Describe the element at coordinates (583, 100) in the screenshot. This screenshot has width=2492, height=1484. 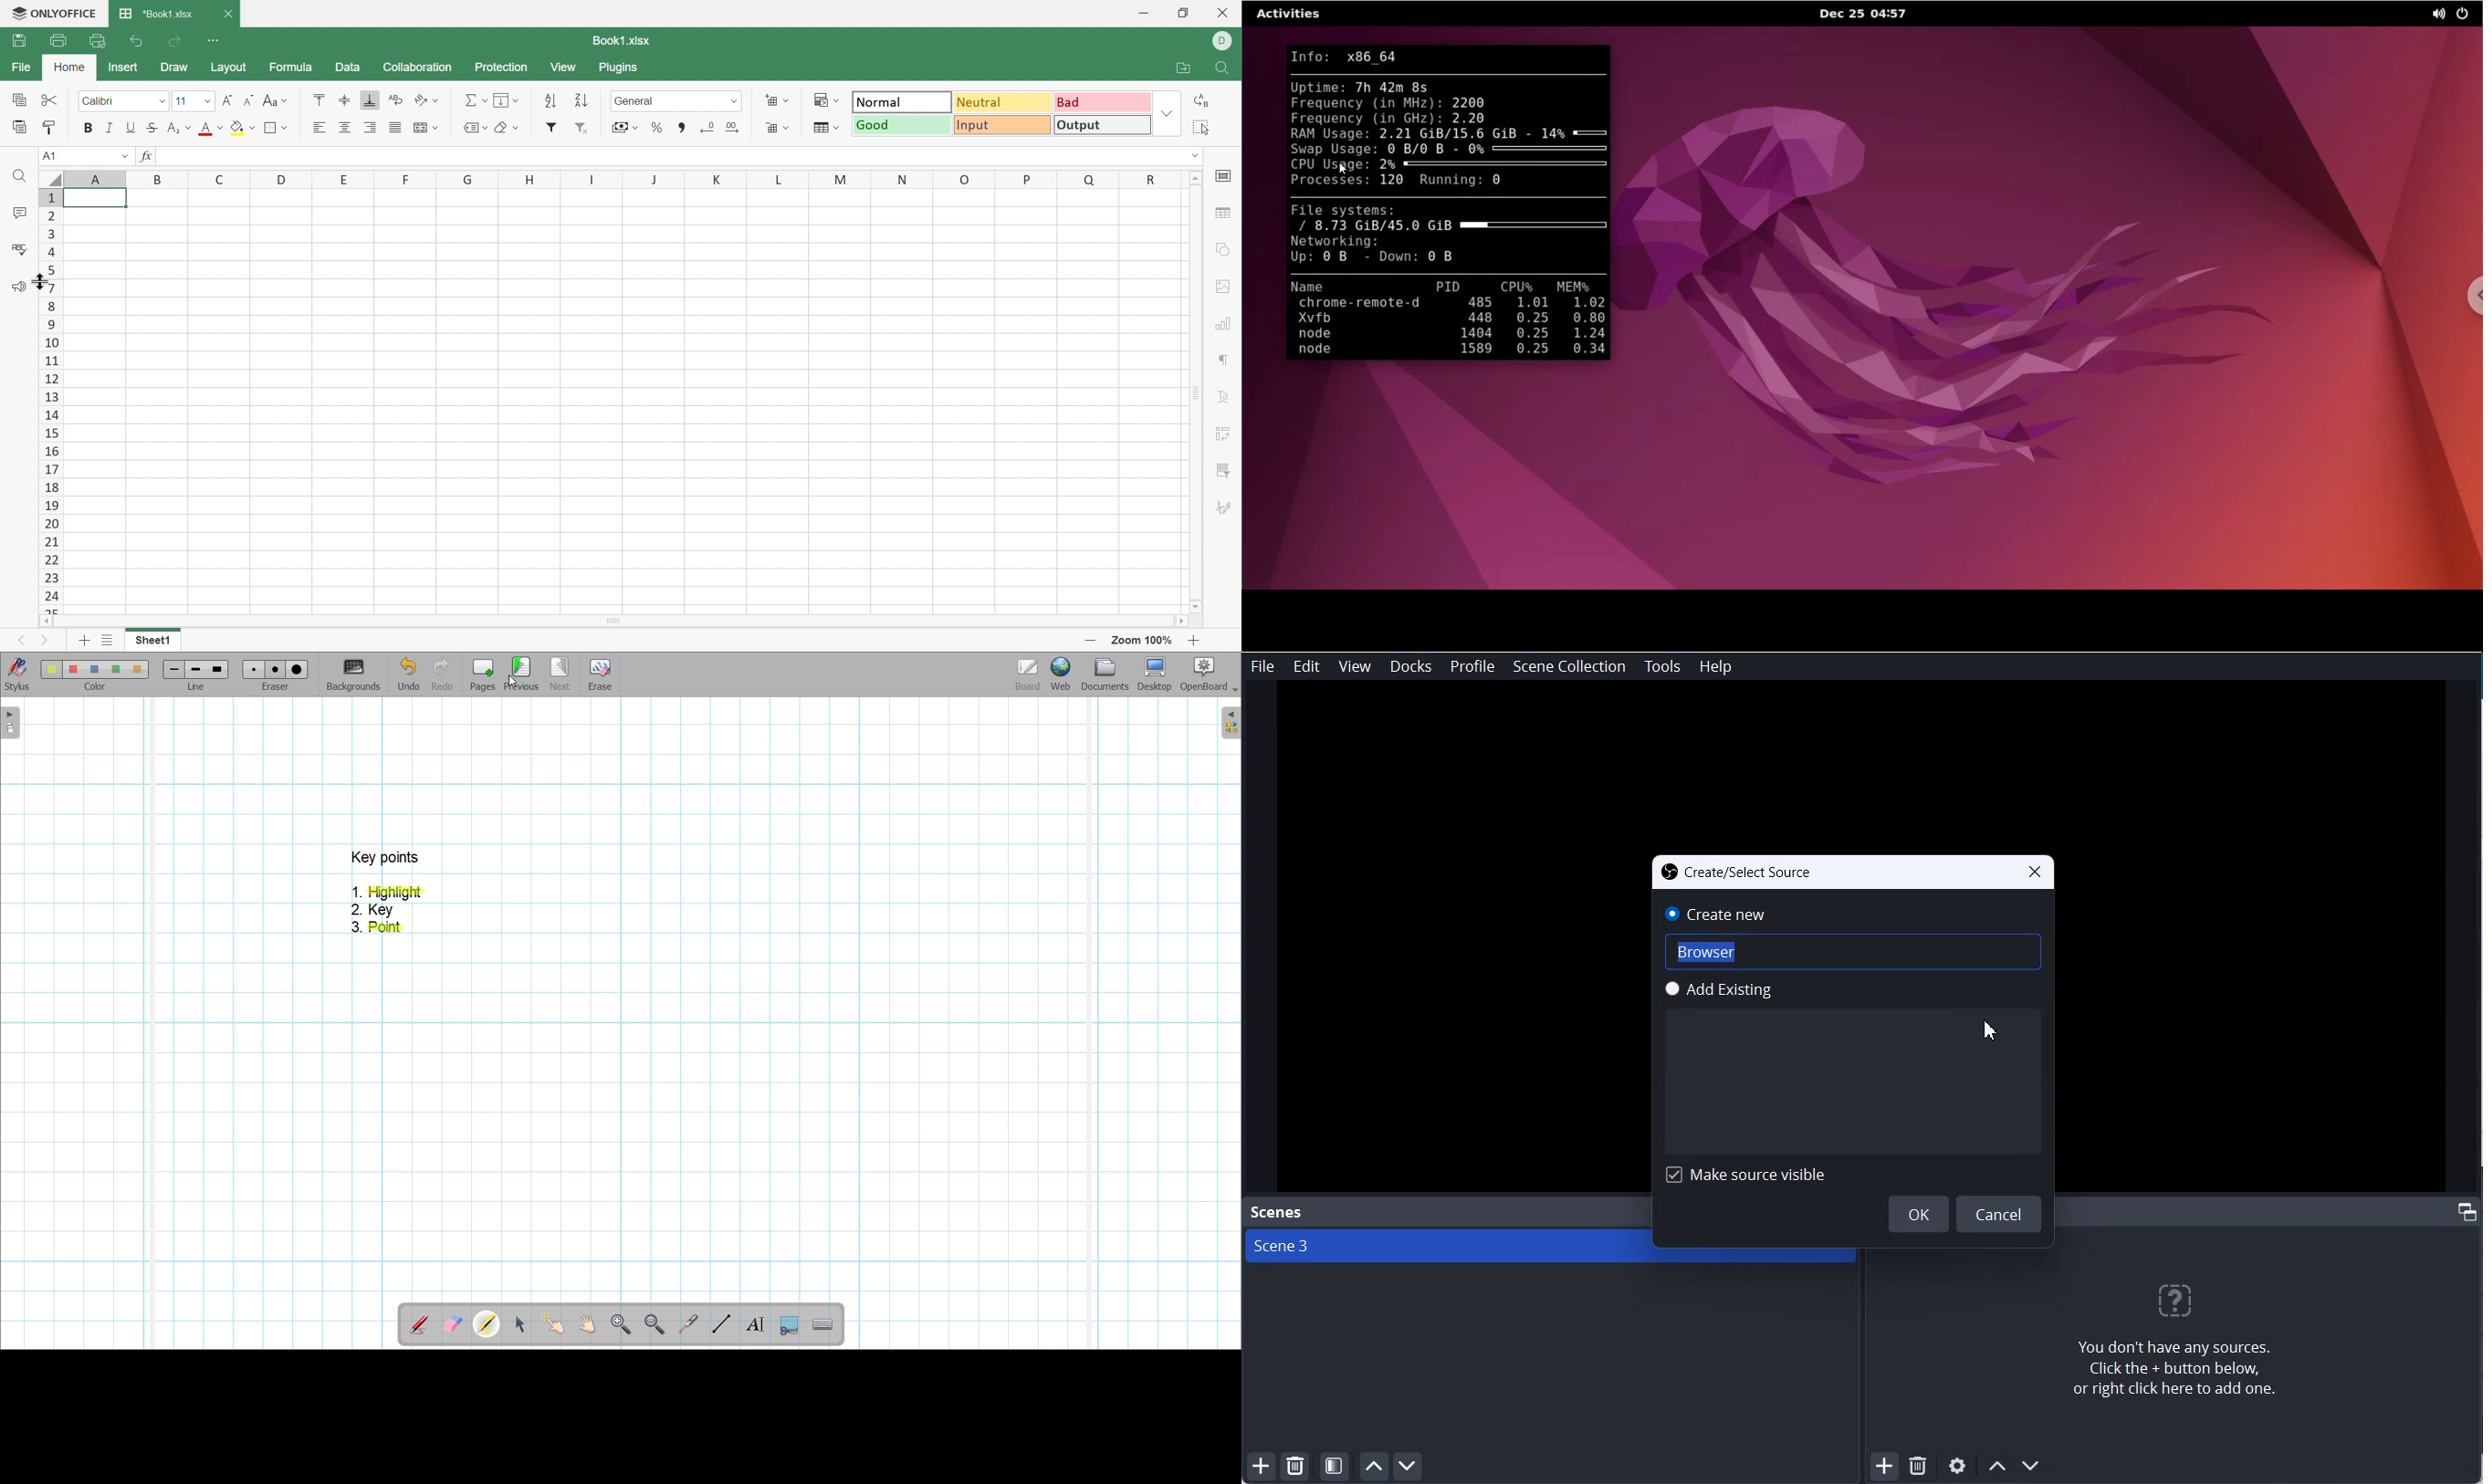
I see `Descending order` at that location.